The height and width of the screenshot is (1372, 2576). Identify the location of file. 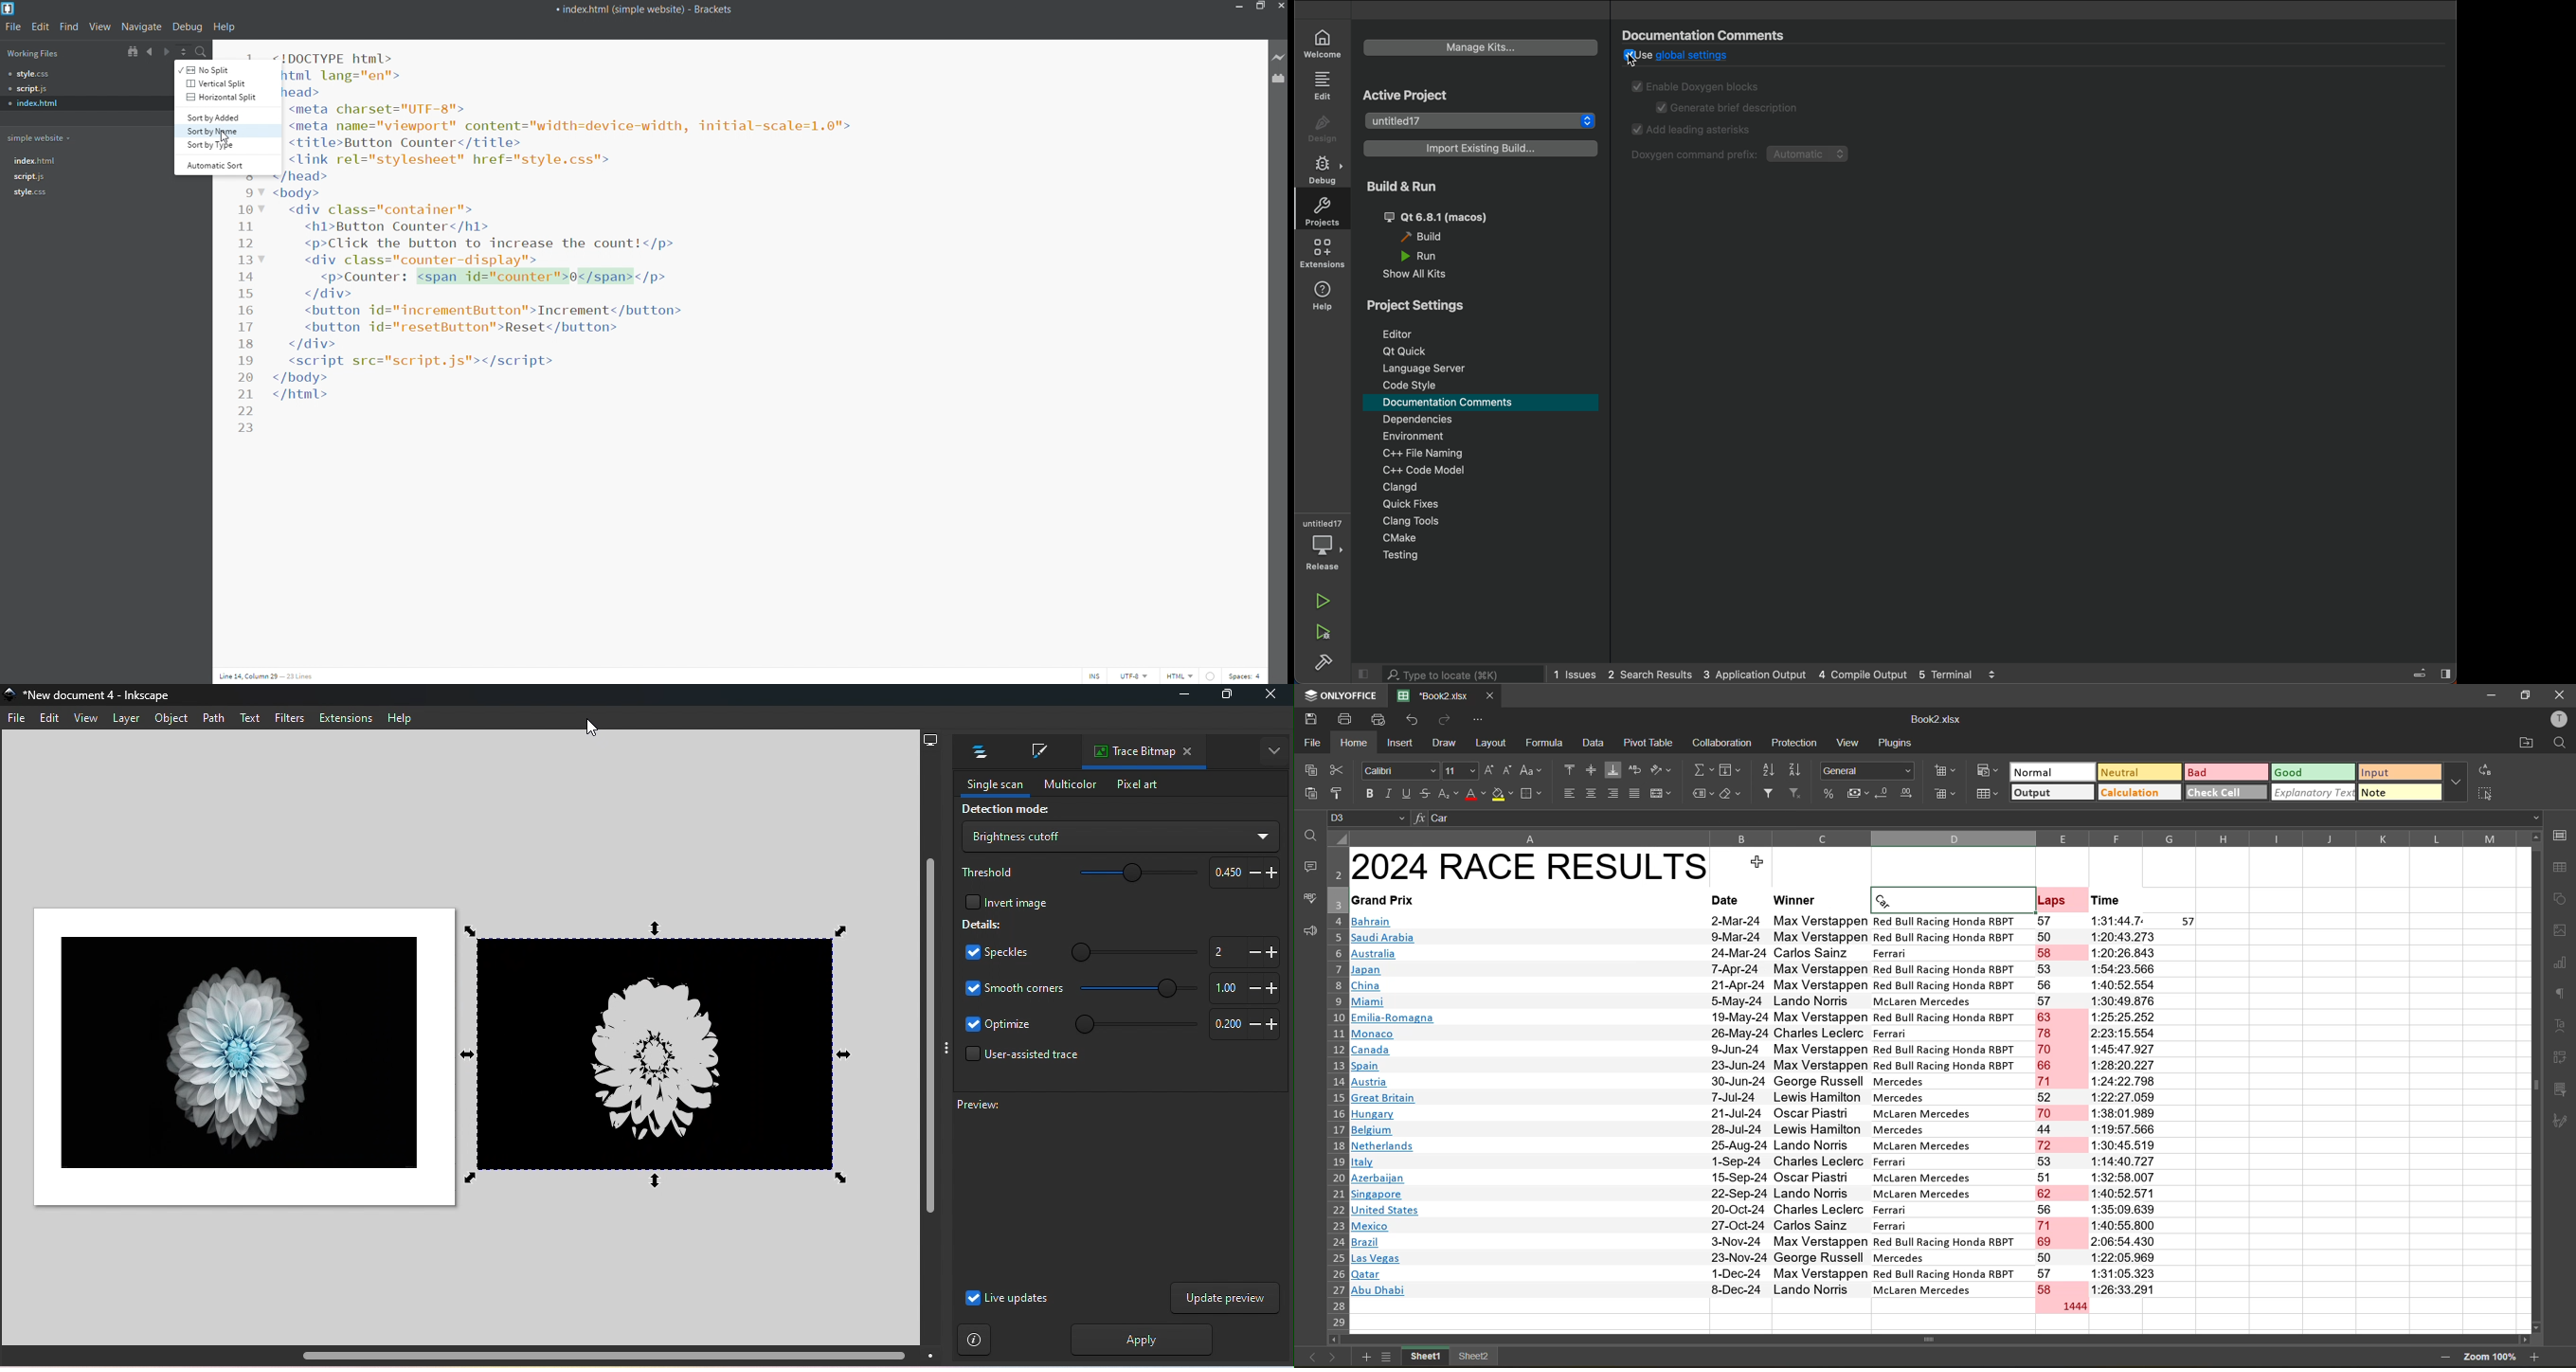
(11, 26).